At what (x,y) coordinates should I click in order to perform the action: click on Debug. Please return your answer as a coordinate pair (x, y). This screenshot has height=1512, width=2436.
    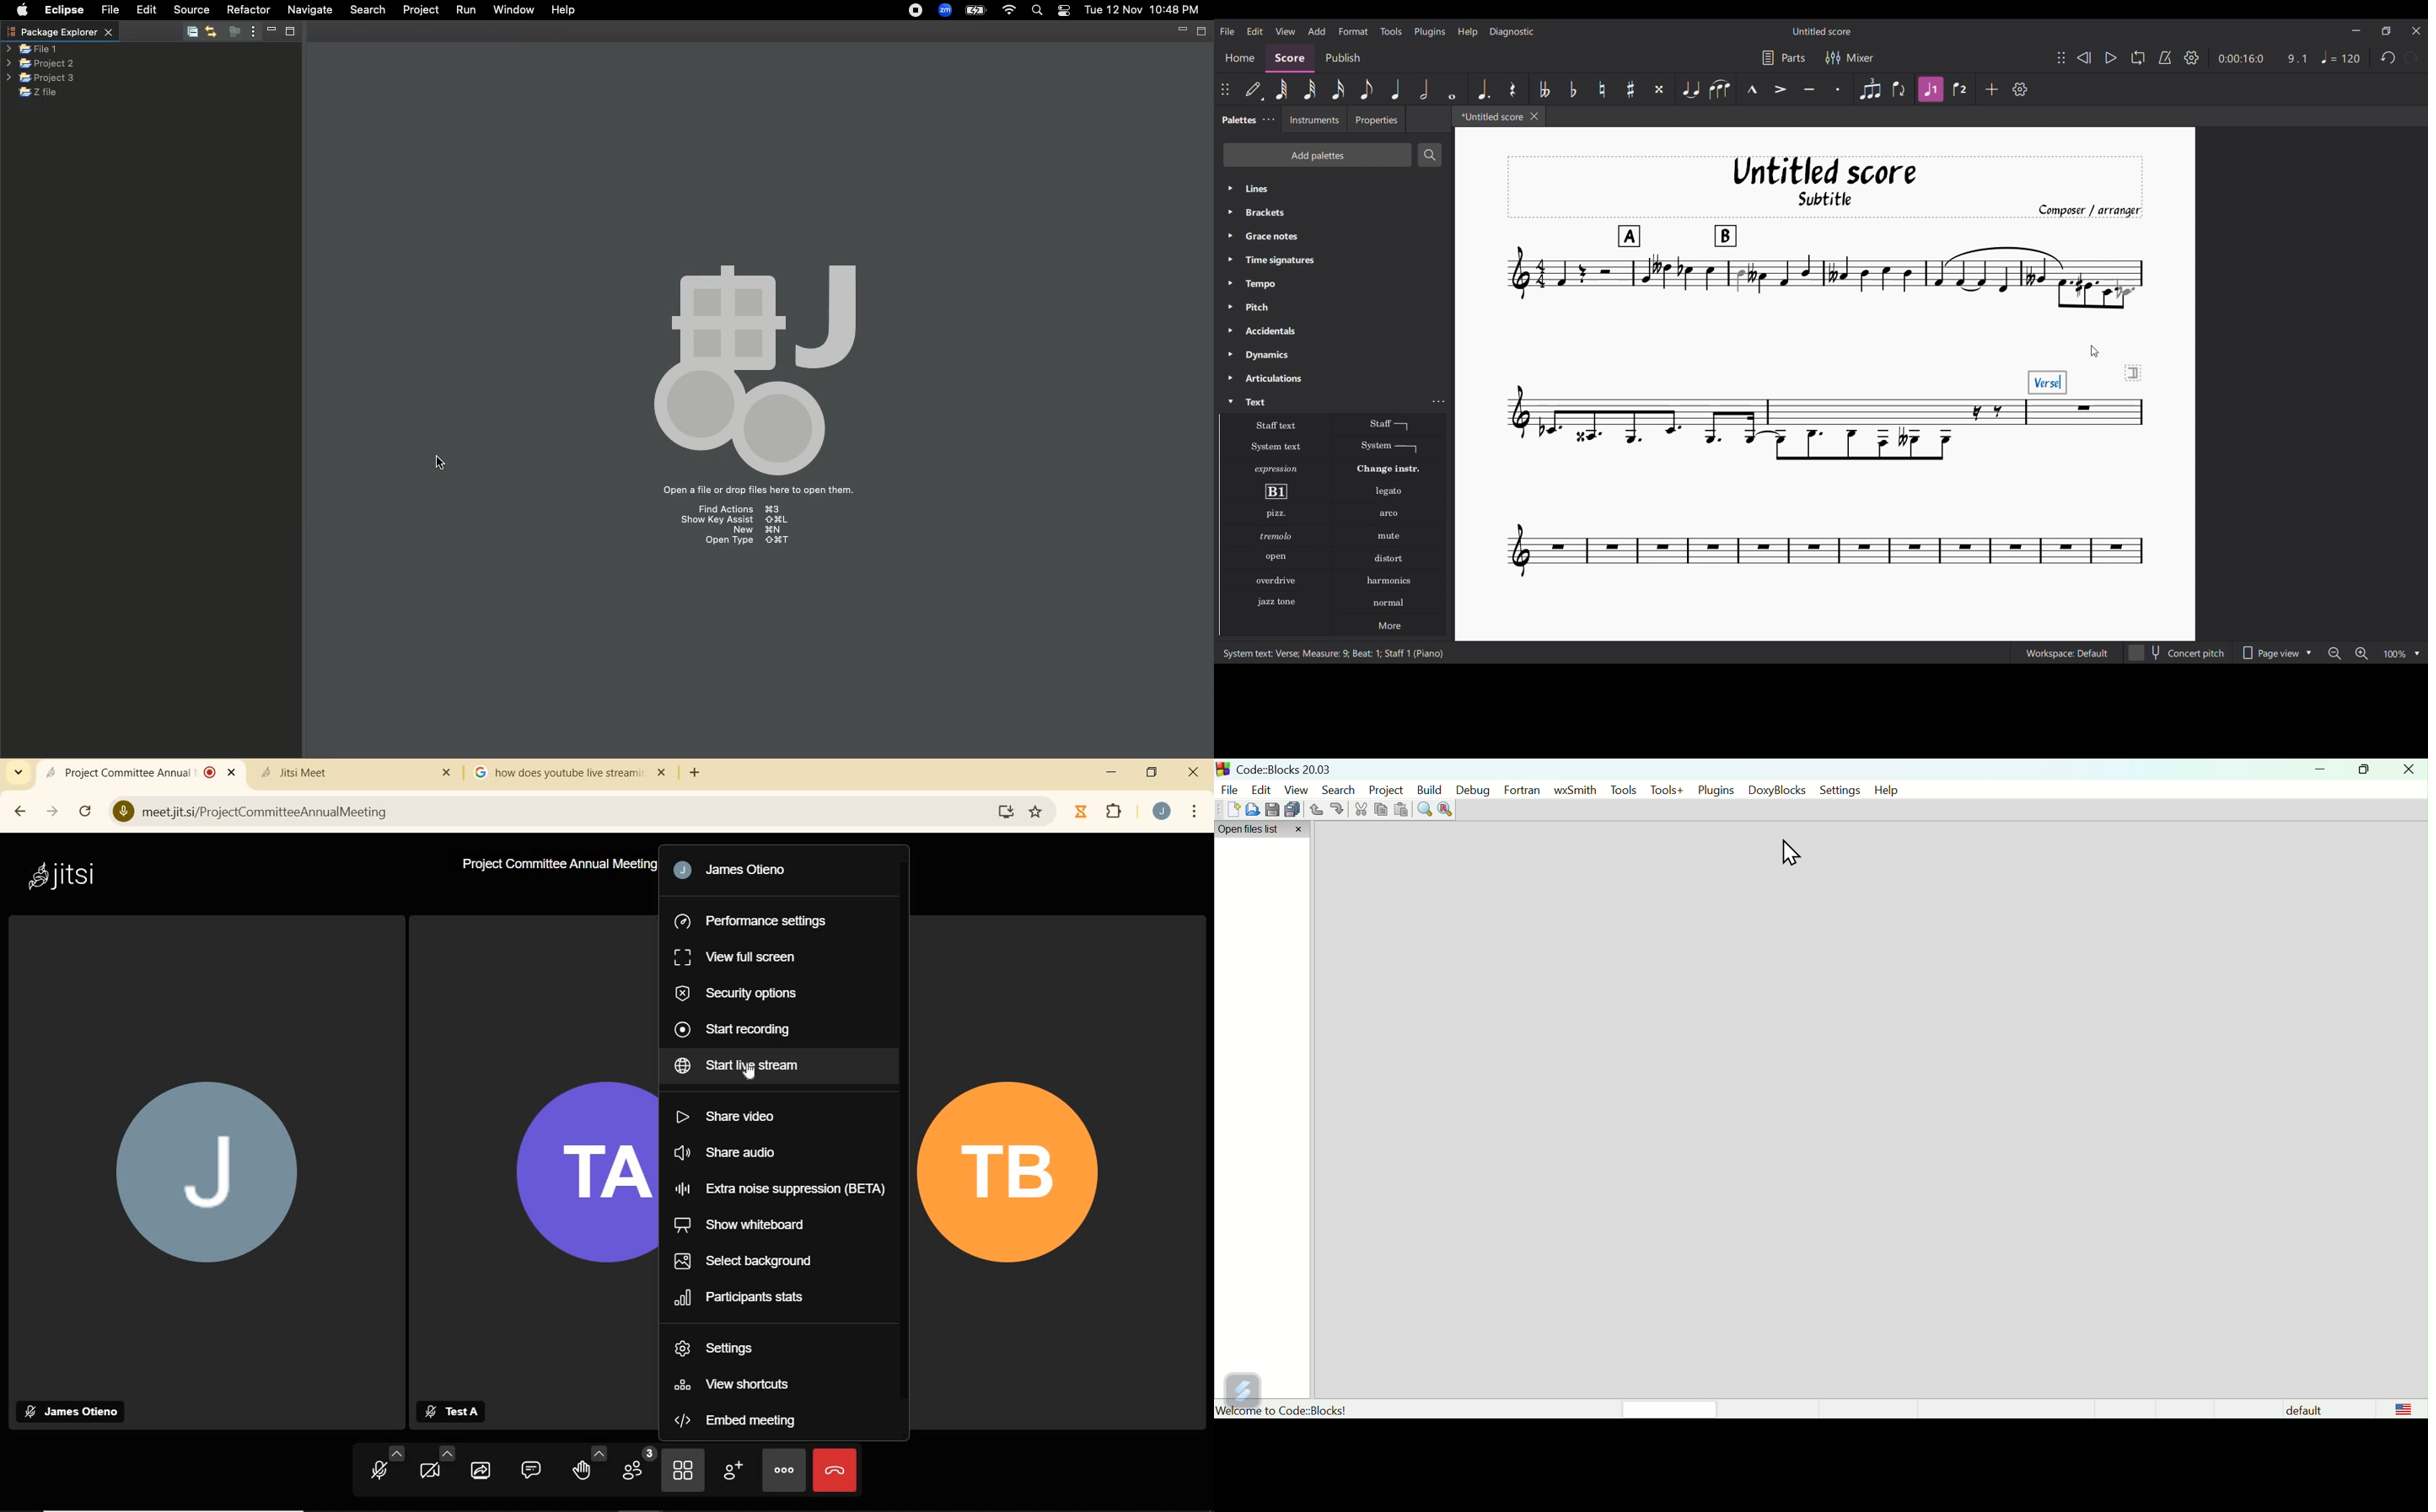
    Looking at the image, I should click on (1472, 789).